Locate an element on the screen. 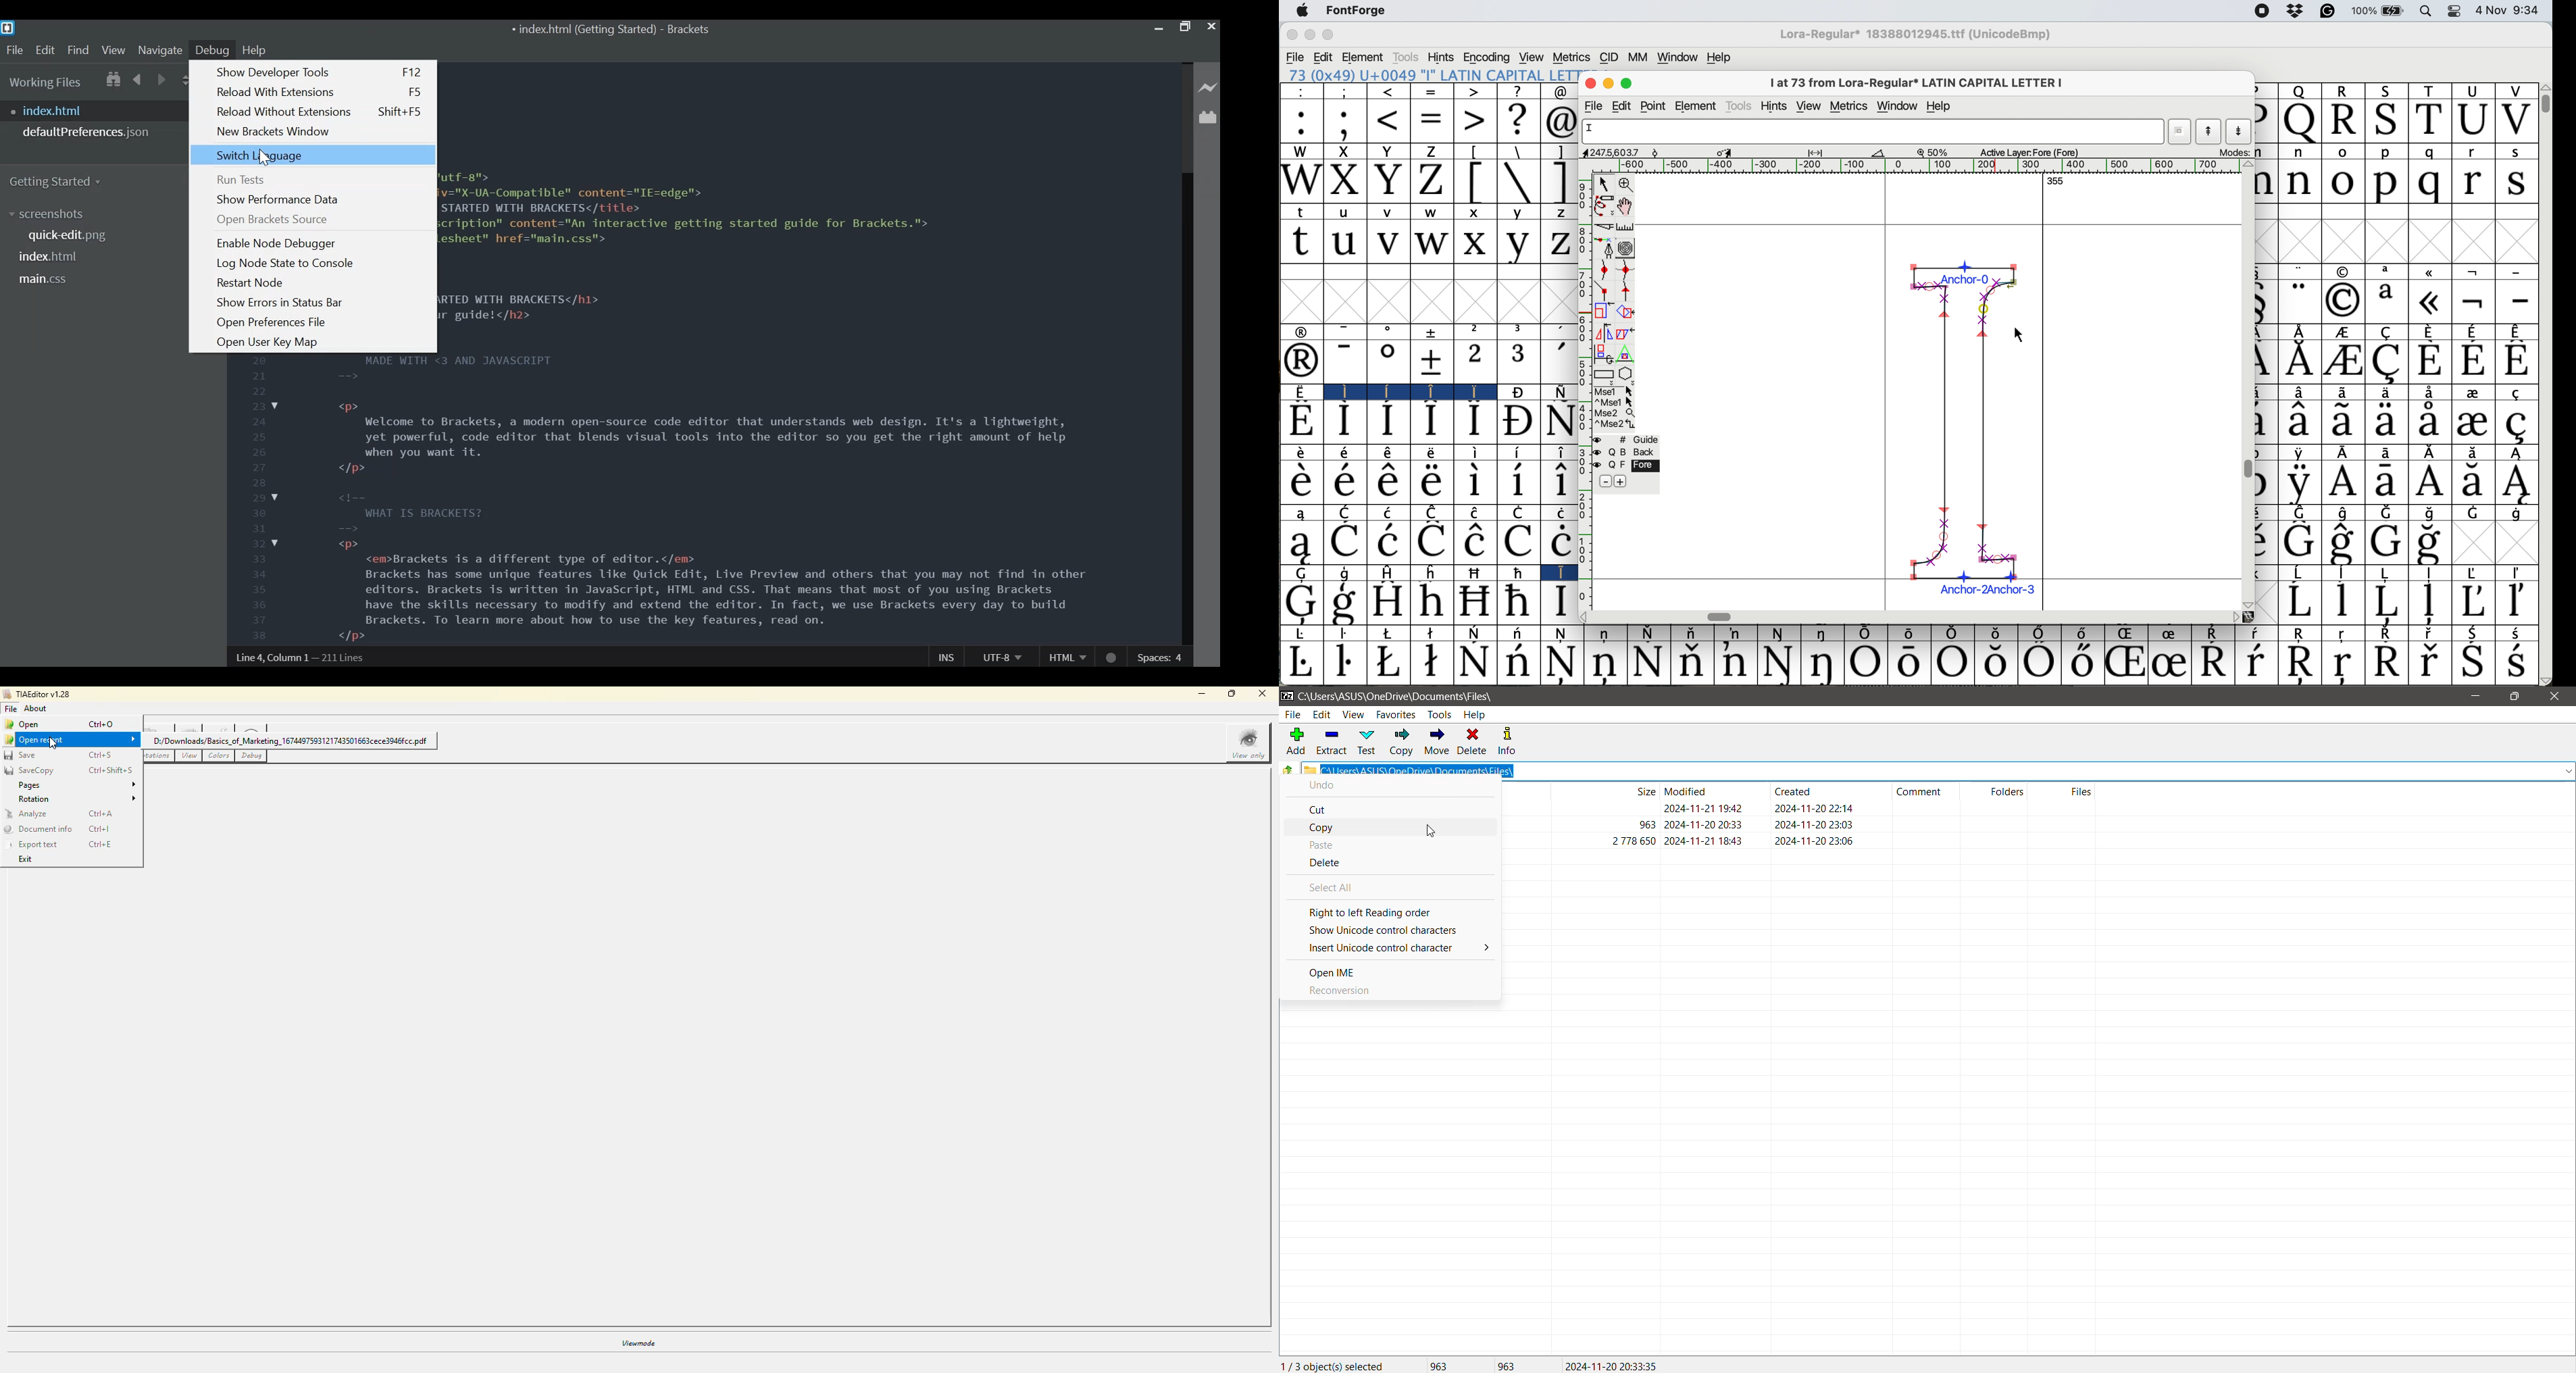  Symbol is located at coordinates (2518, 482).